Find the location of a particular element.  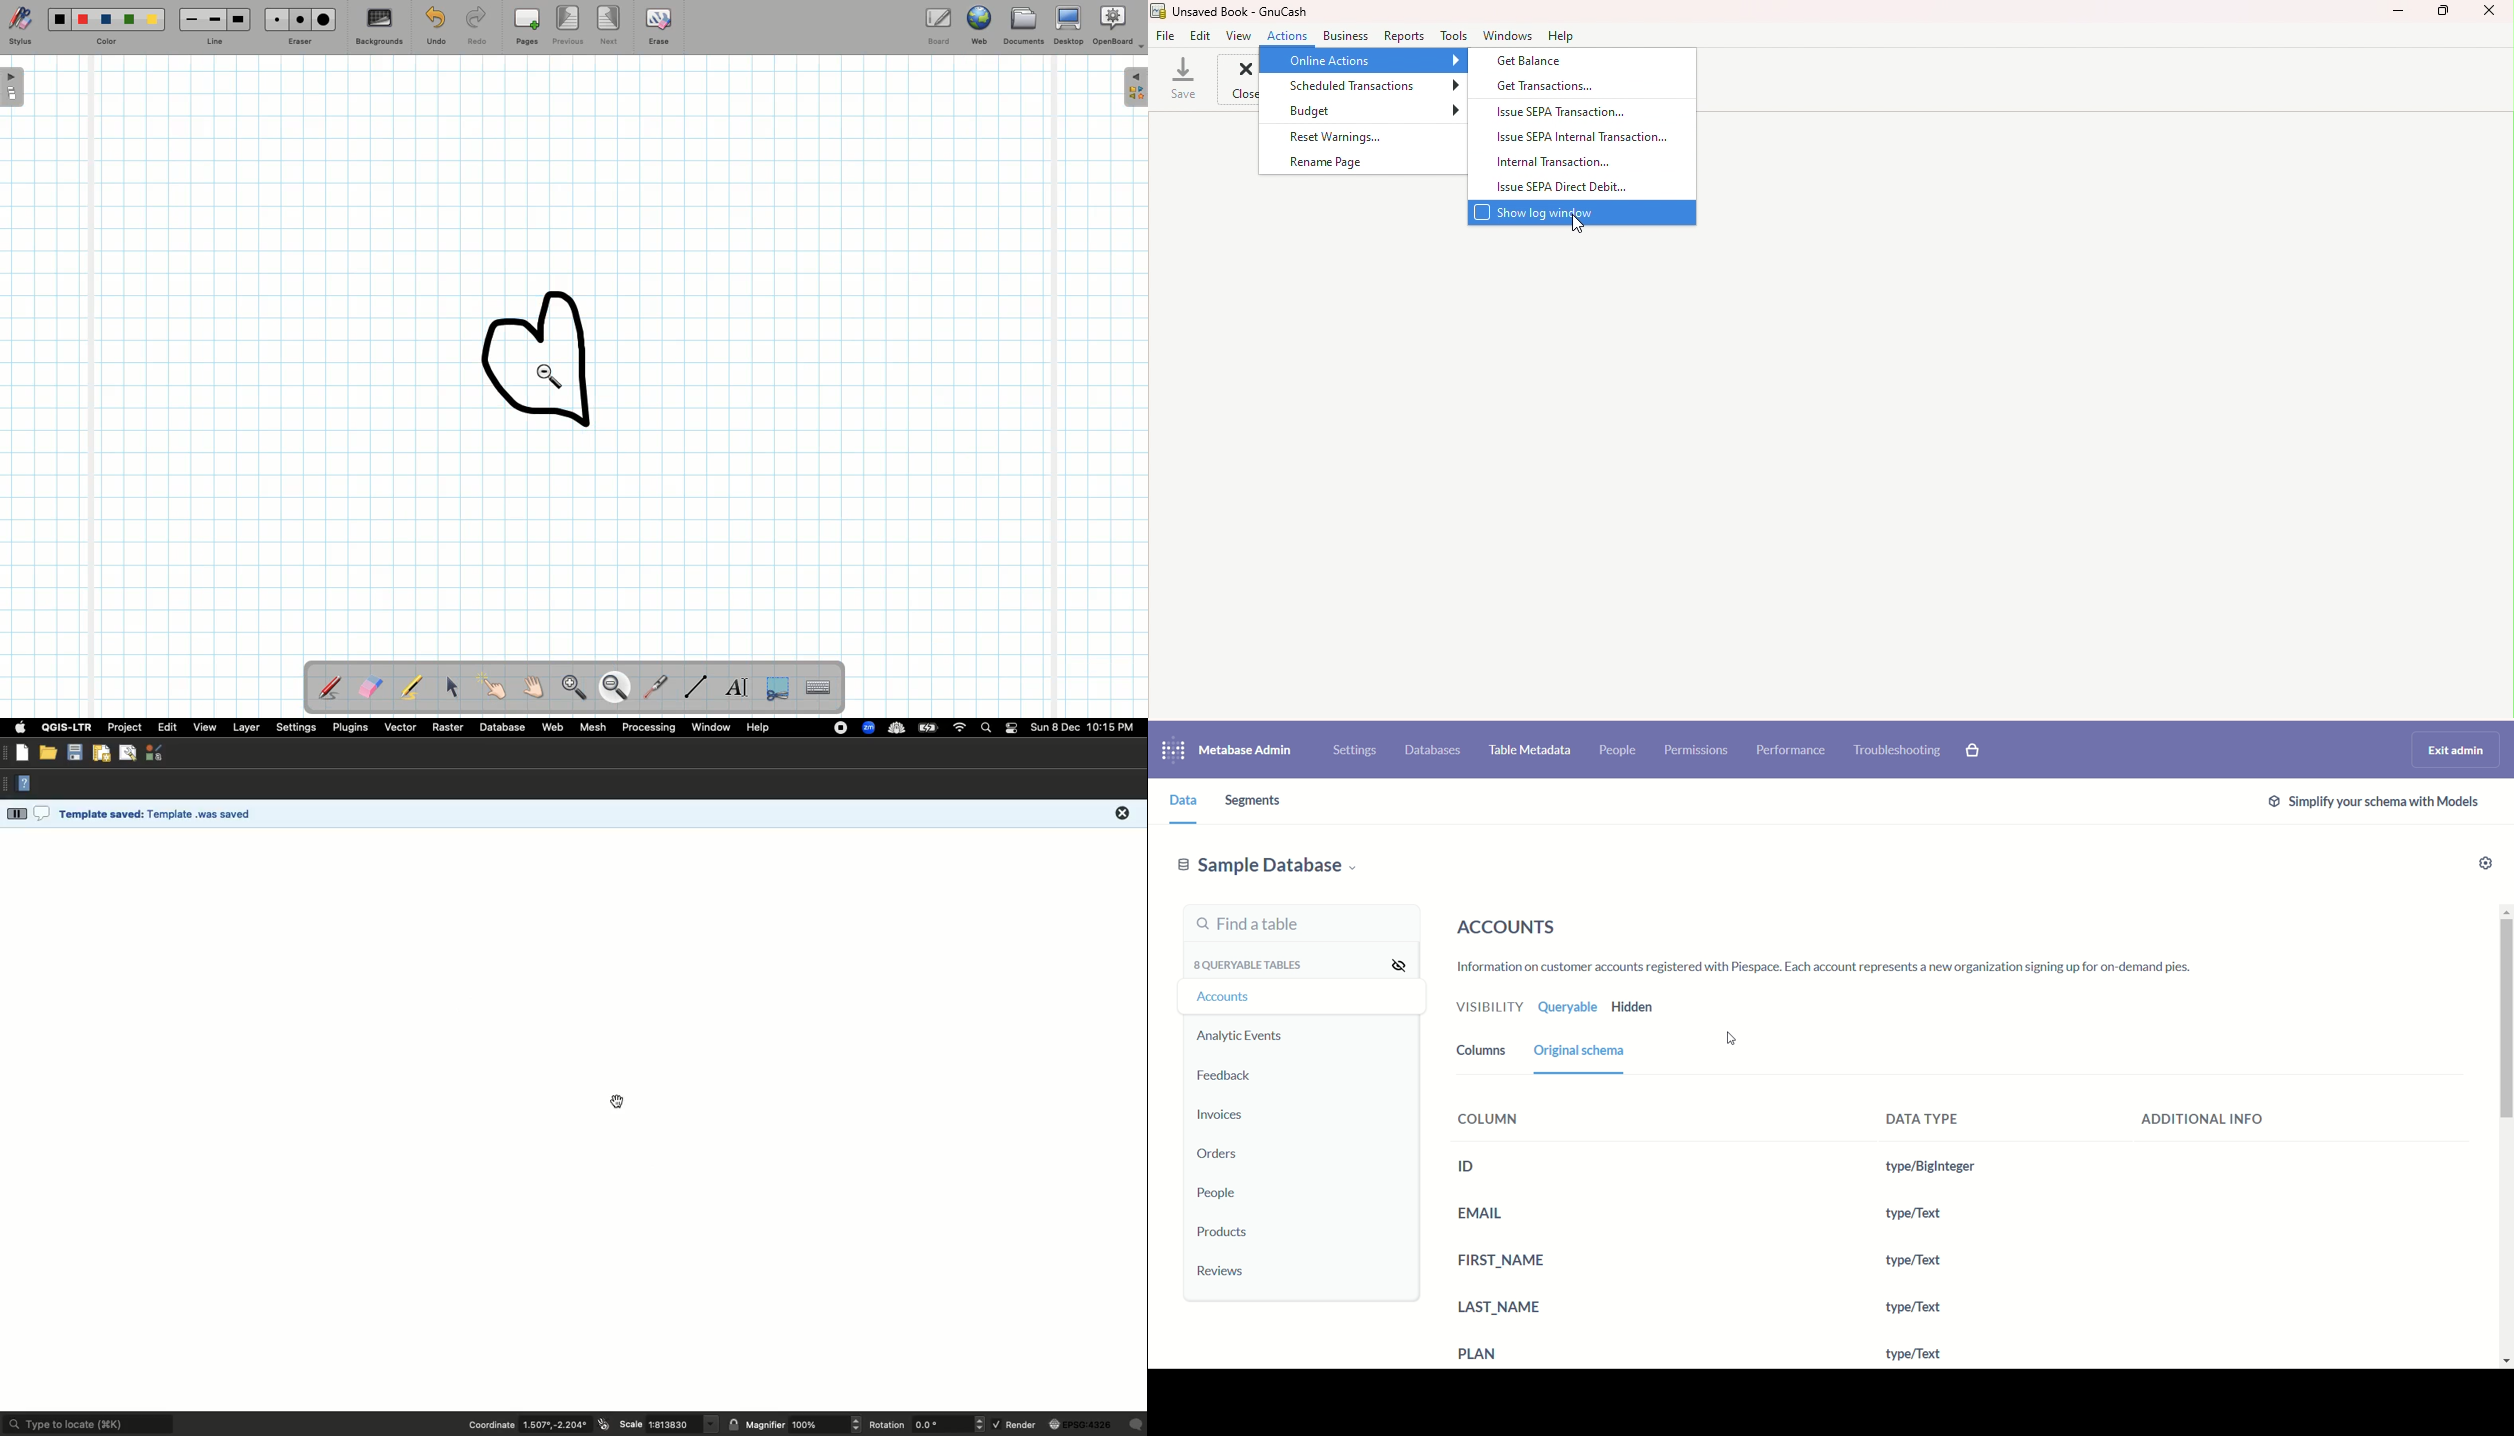

ast name is located at coordinates (1504, 1308).